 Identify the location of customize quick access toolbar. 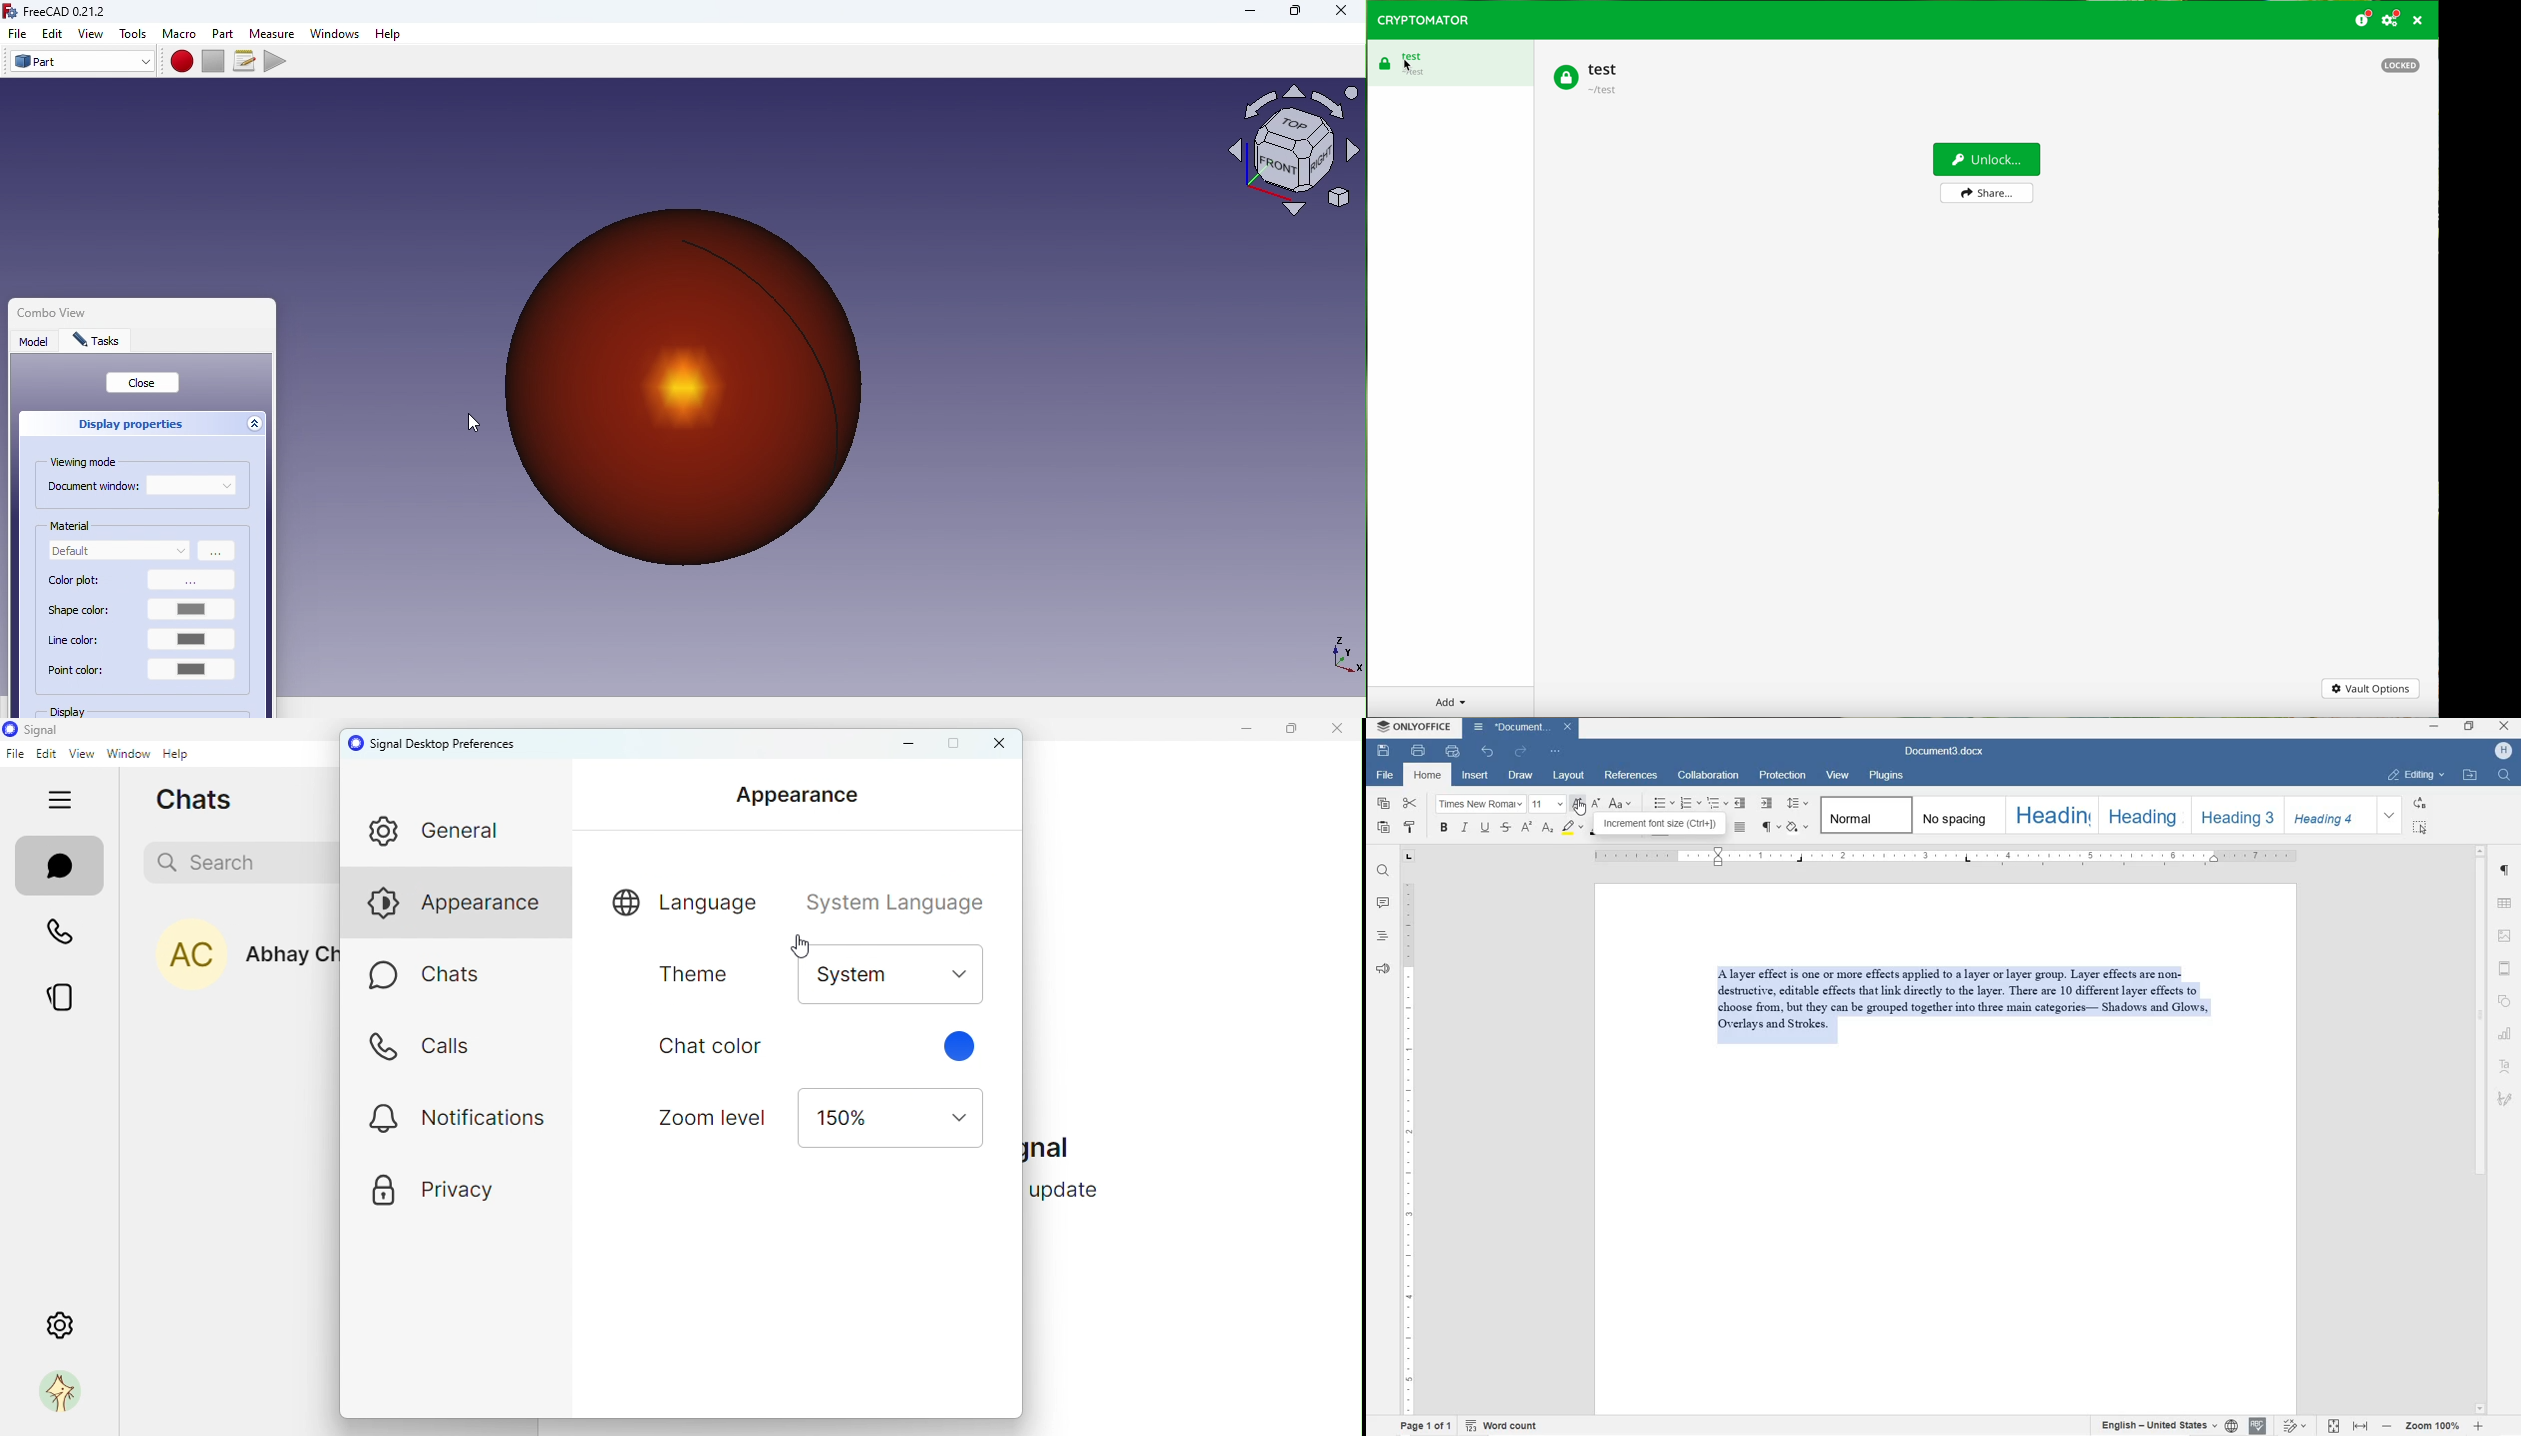
(1555, 751).